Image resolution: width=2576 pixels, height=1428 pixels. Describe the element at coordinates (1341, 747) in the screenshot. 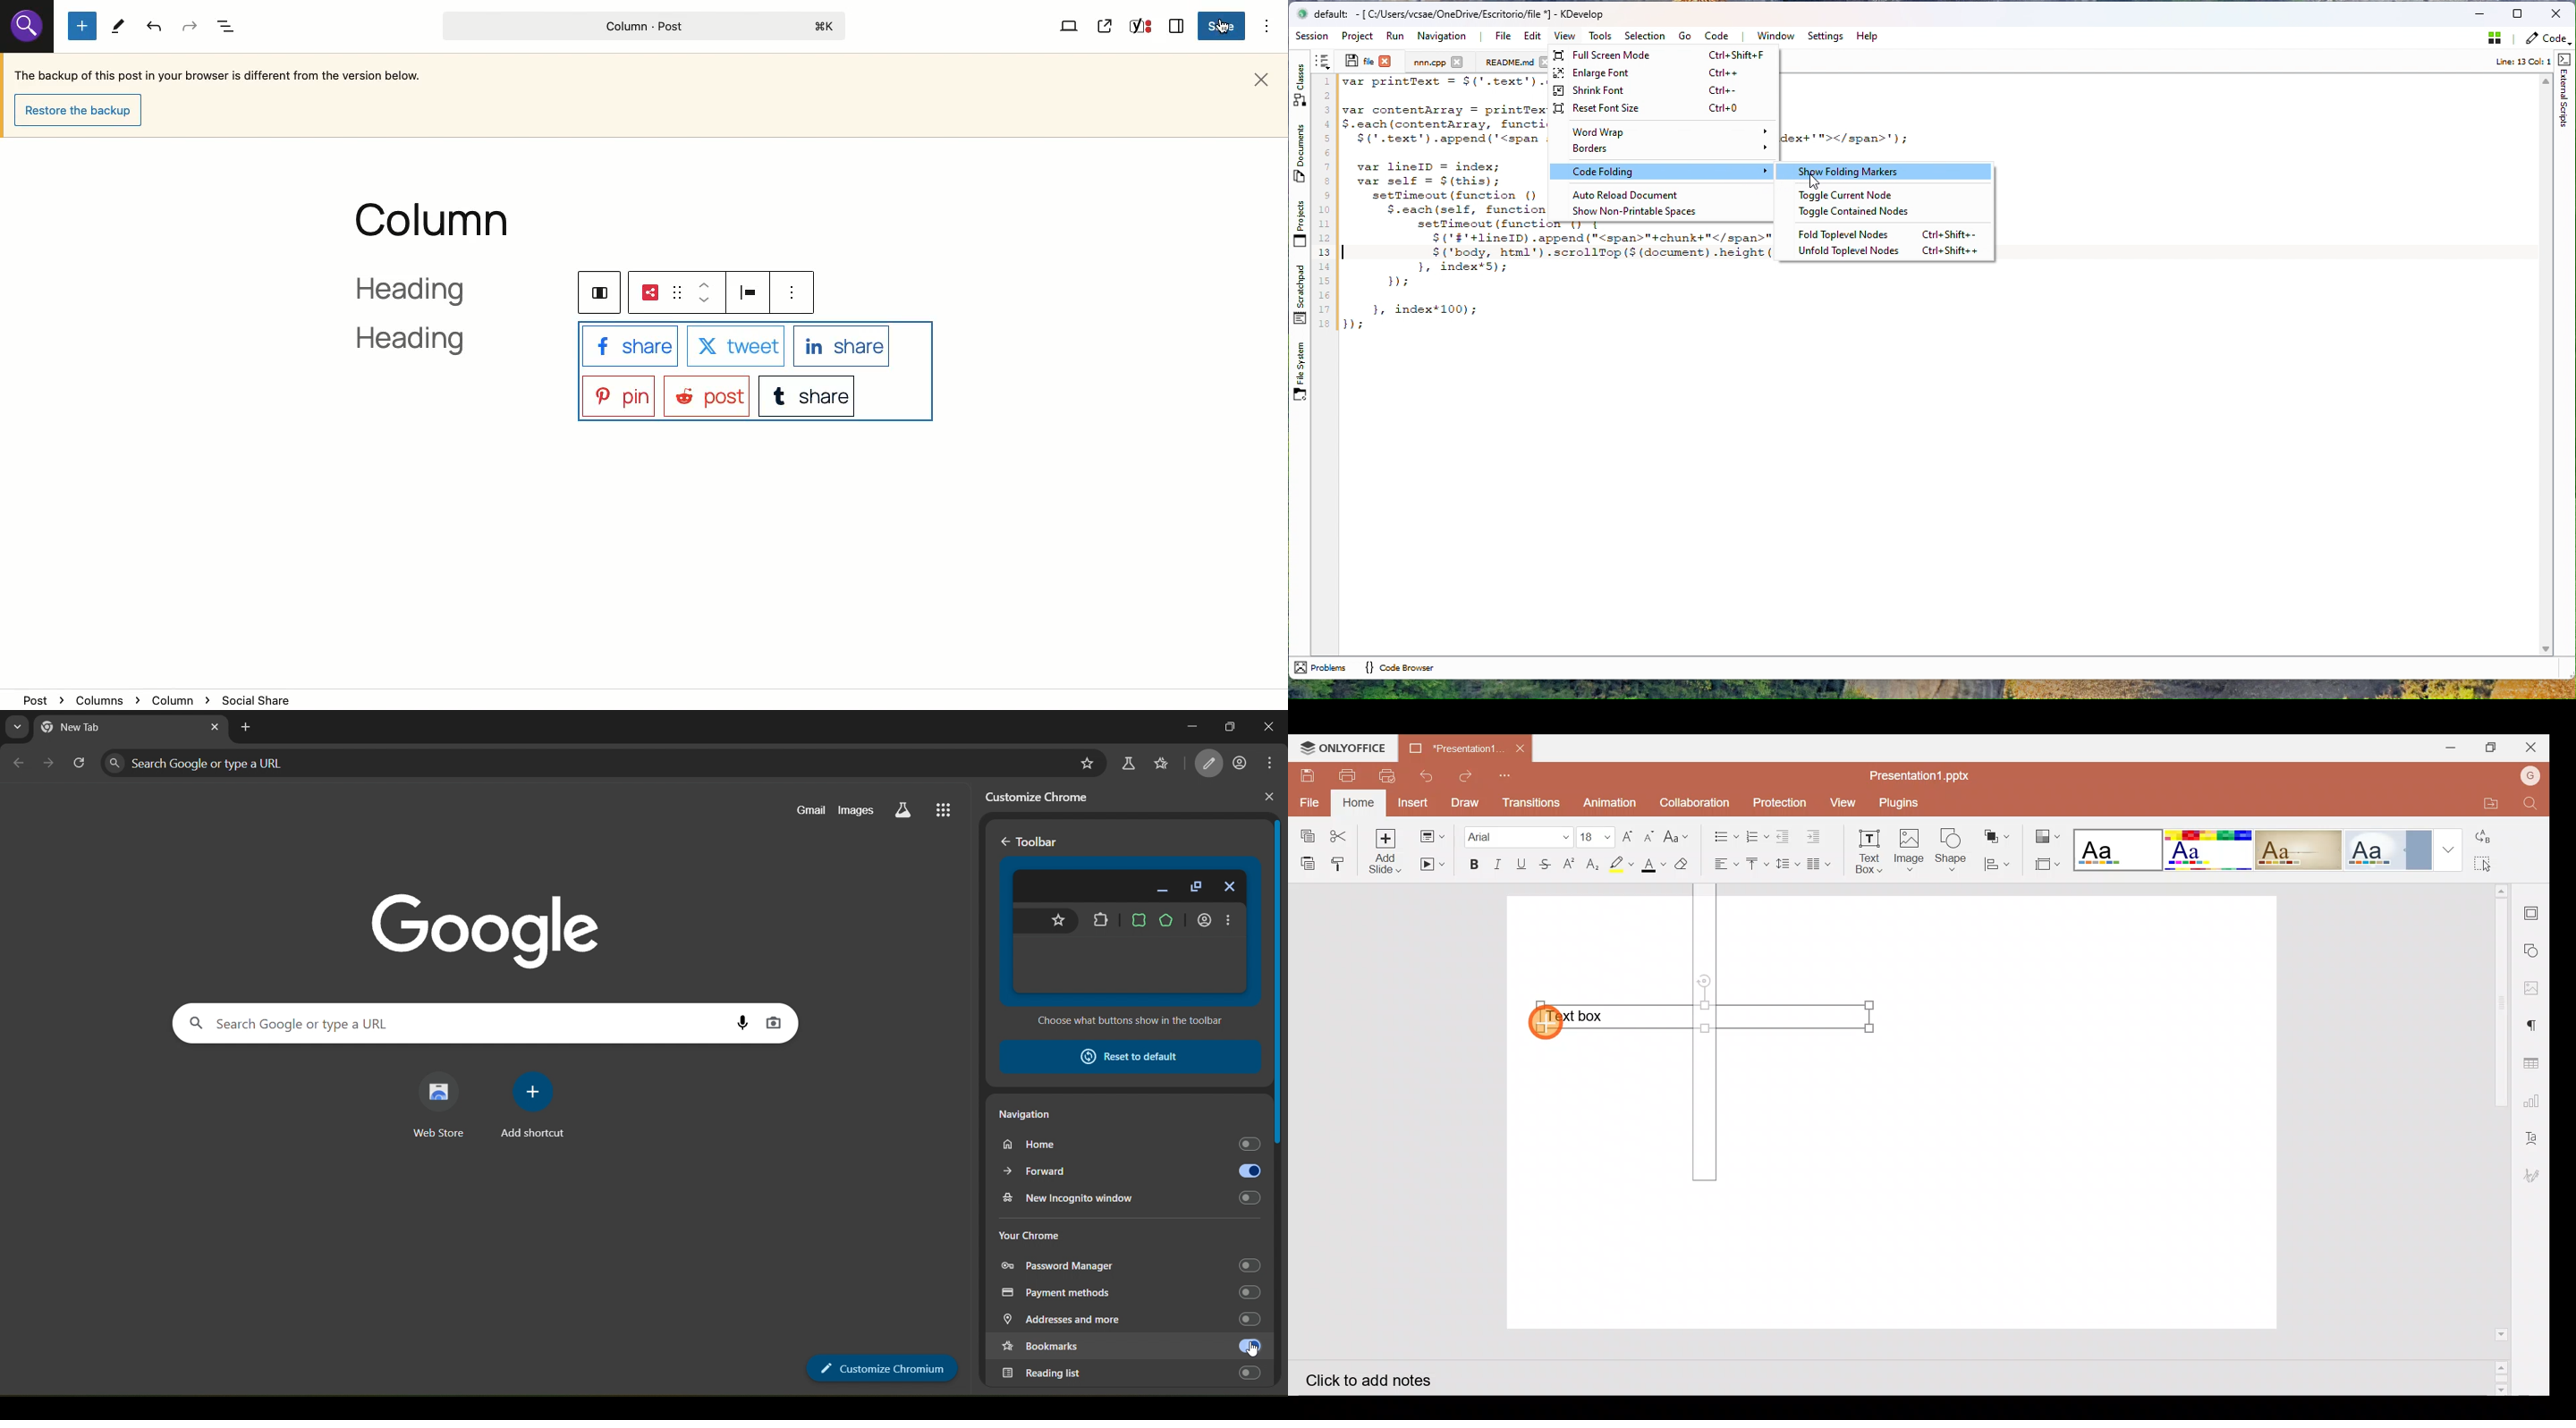

I see `ONLYOFFICE` at that location.